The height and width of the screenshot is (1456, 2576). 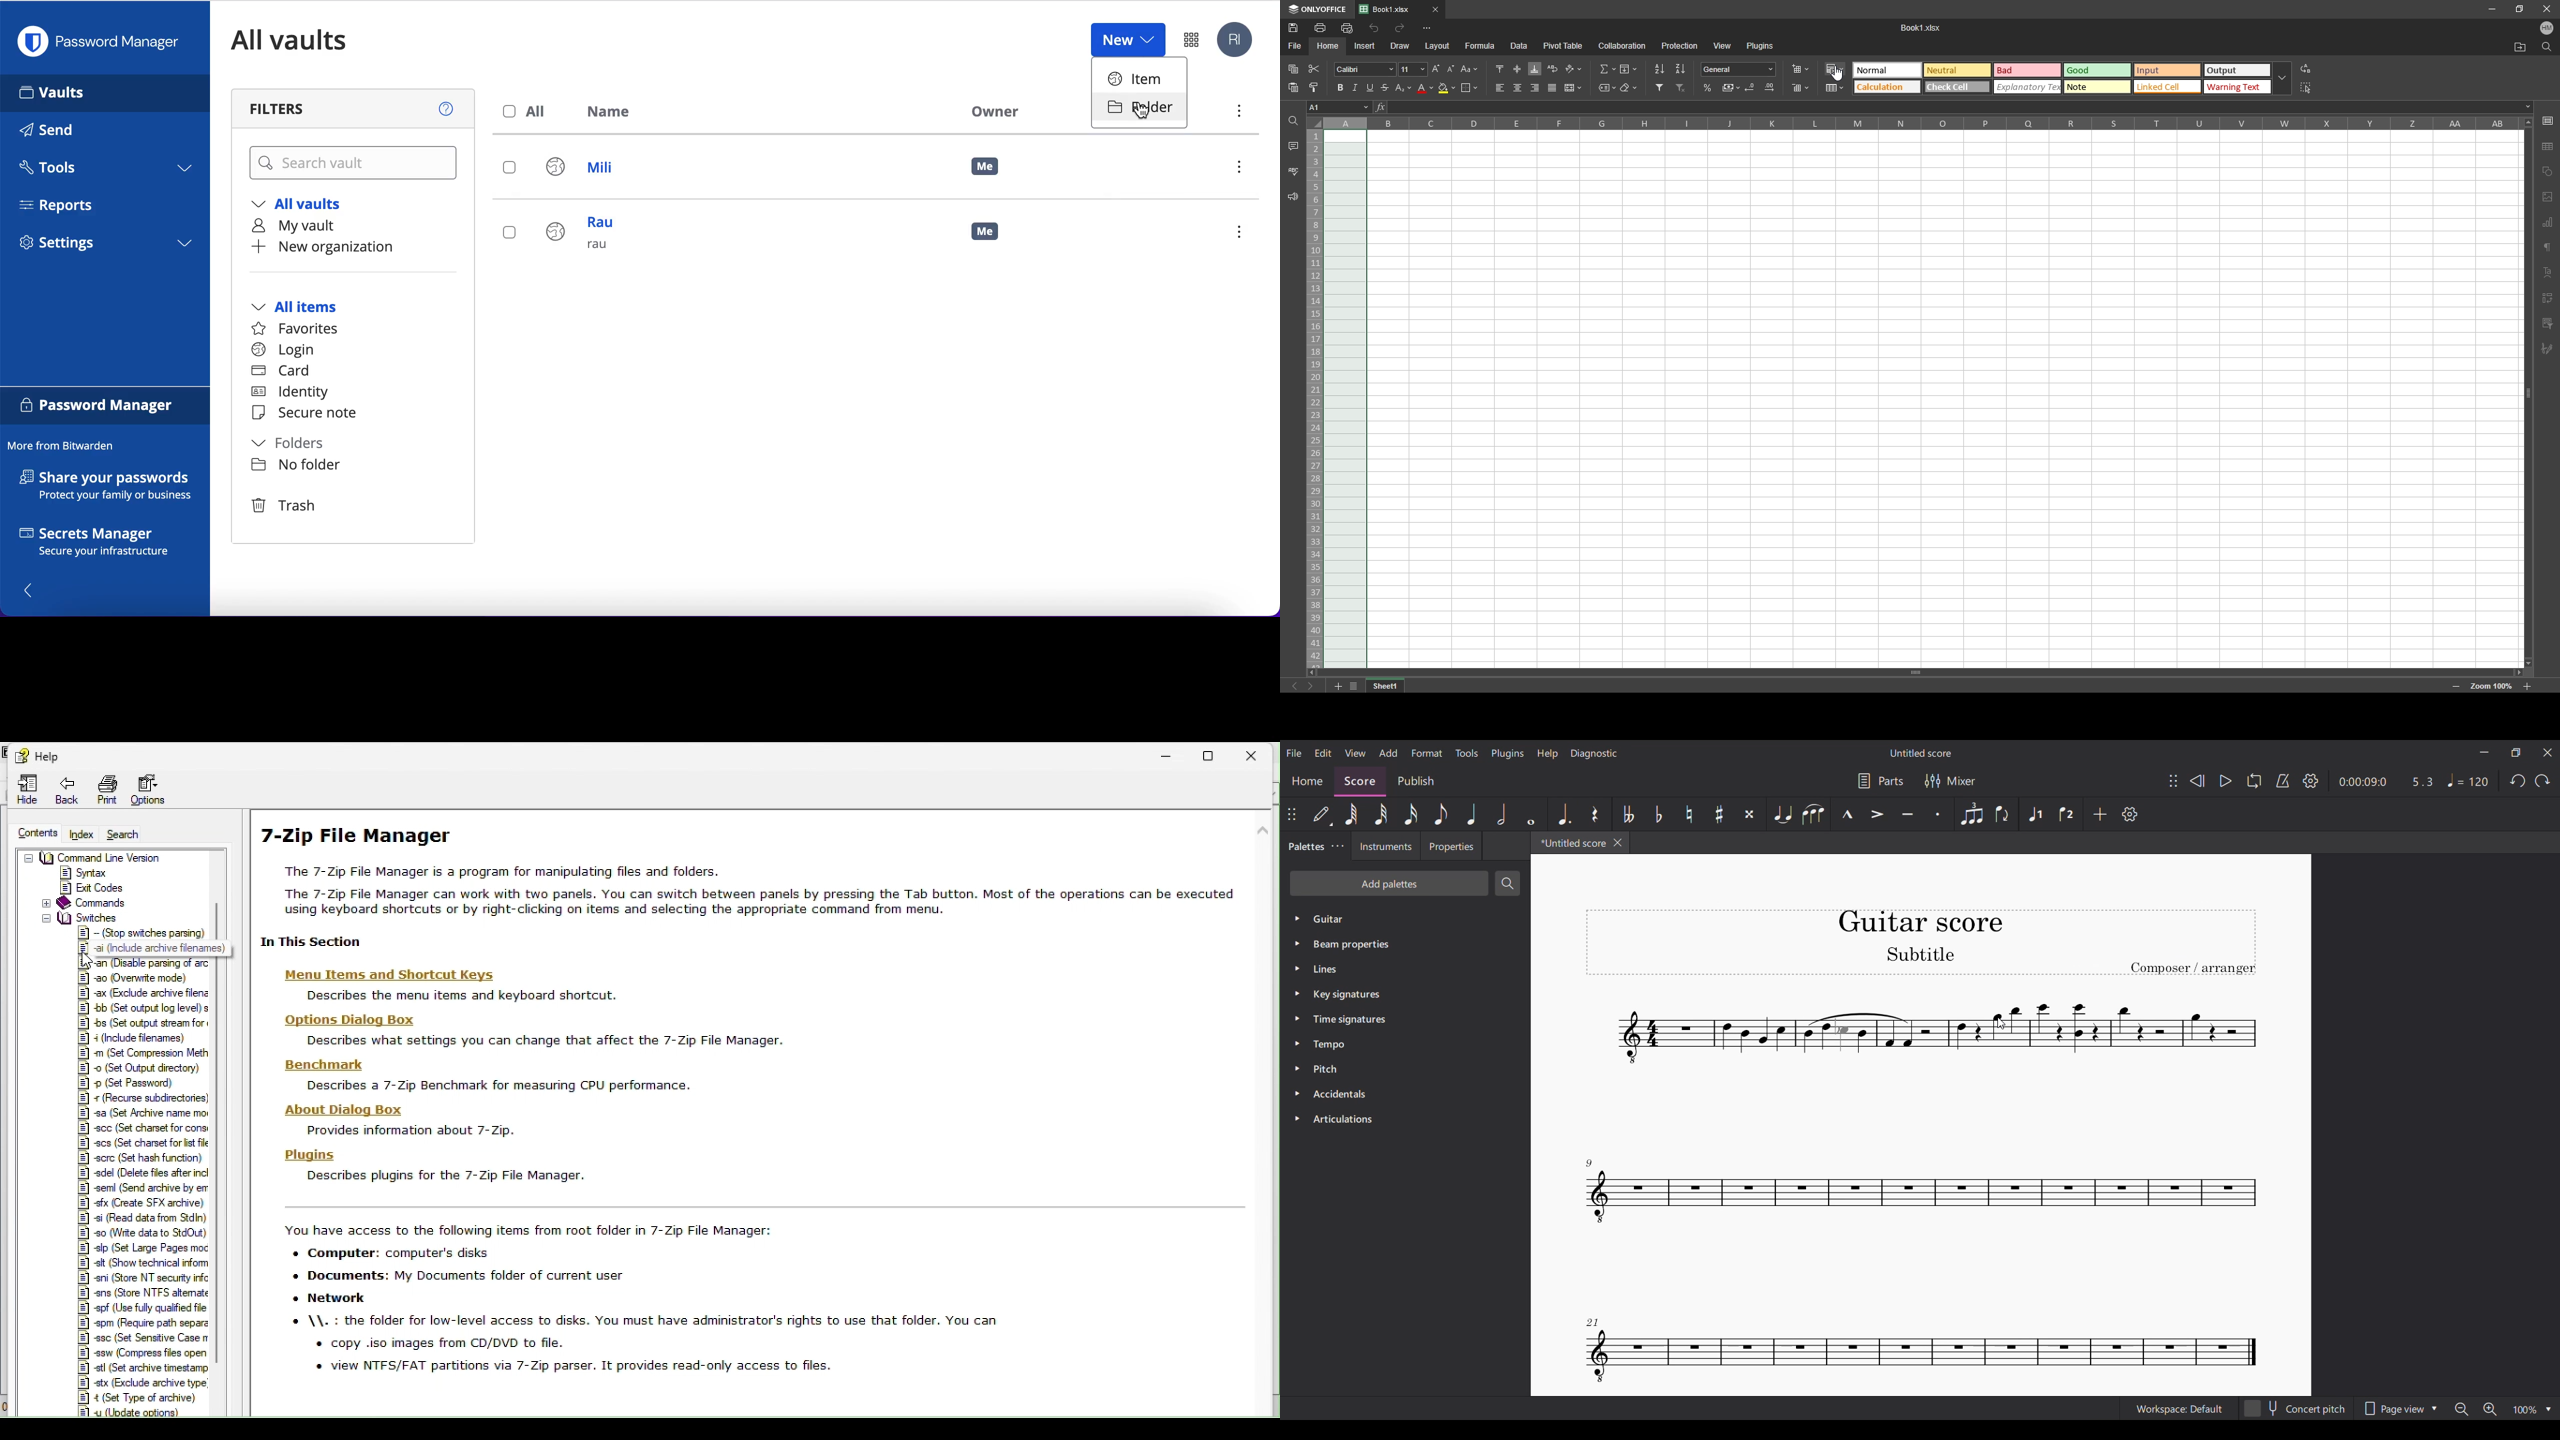 I want to click on Booki .Xlsx, so click(x=1921, y=27).